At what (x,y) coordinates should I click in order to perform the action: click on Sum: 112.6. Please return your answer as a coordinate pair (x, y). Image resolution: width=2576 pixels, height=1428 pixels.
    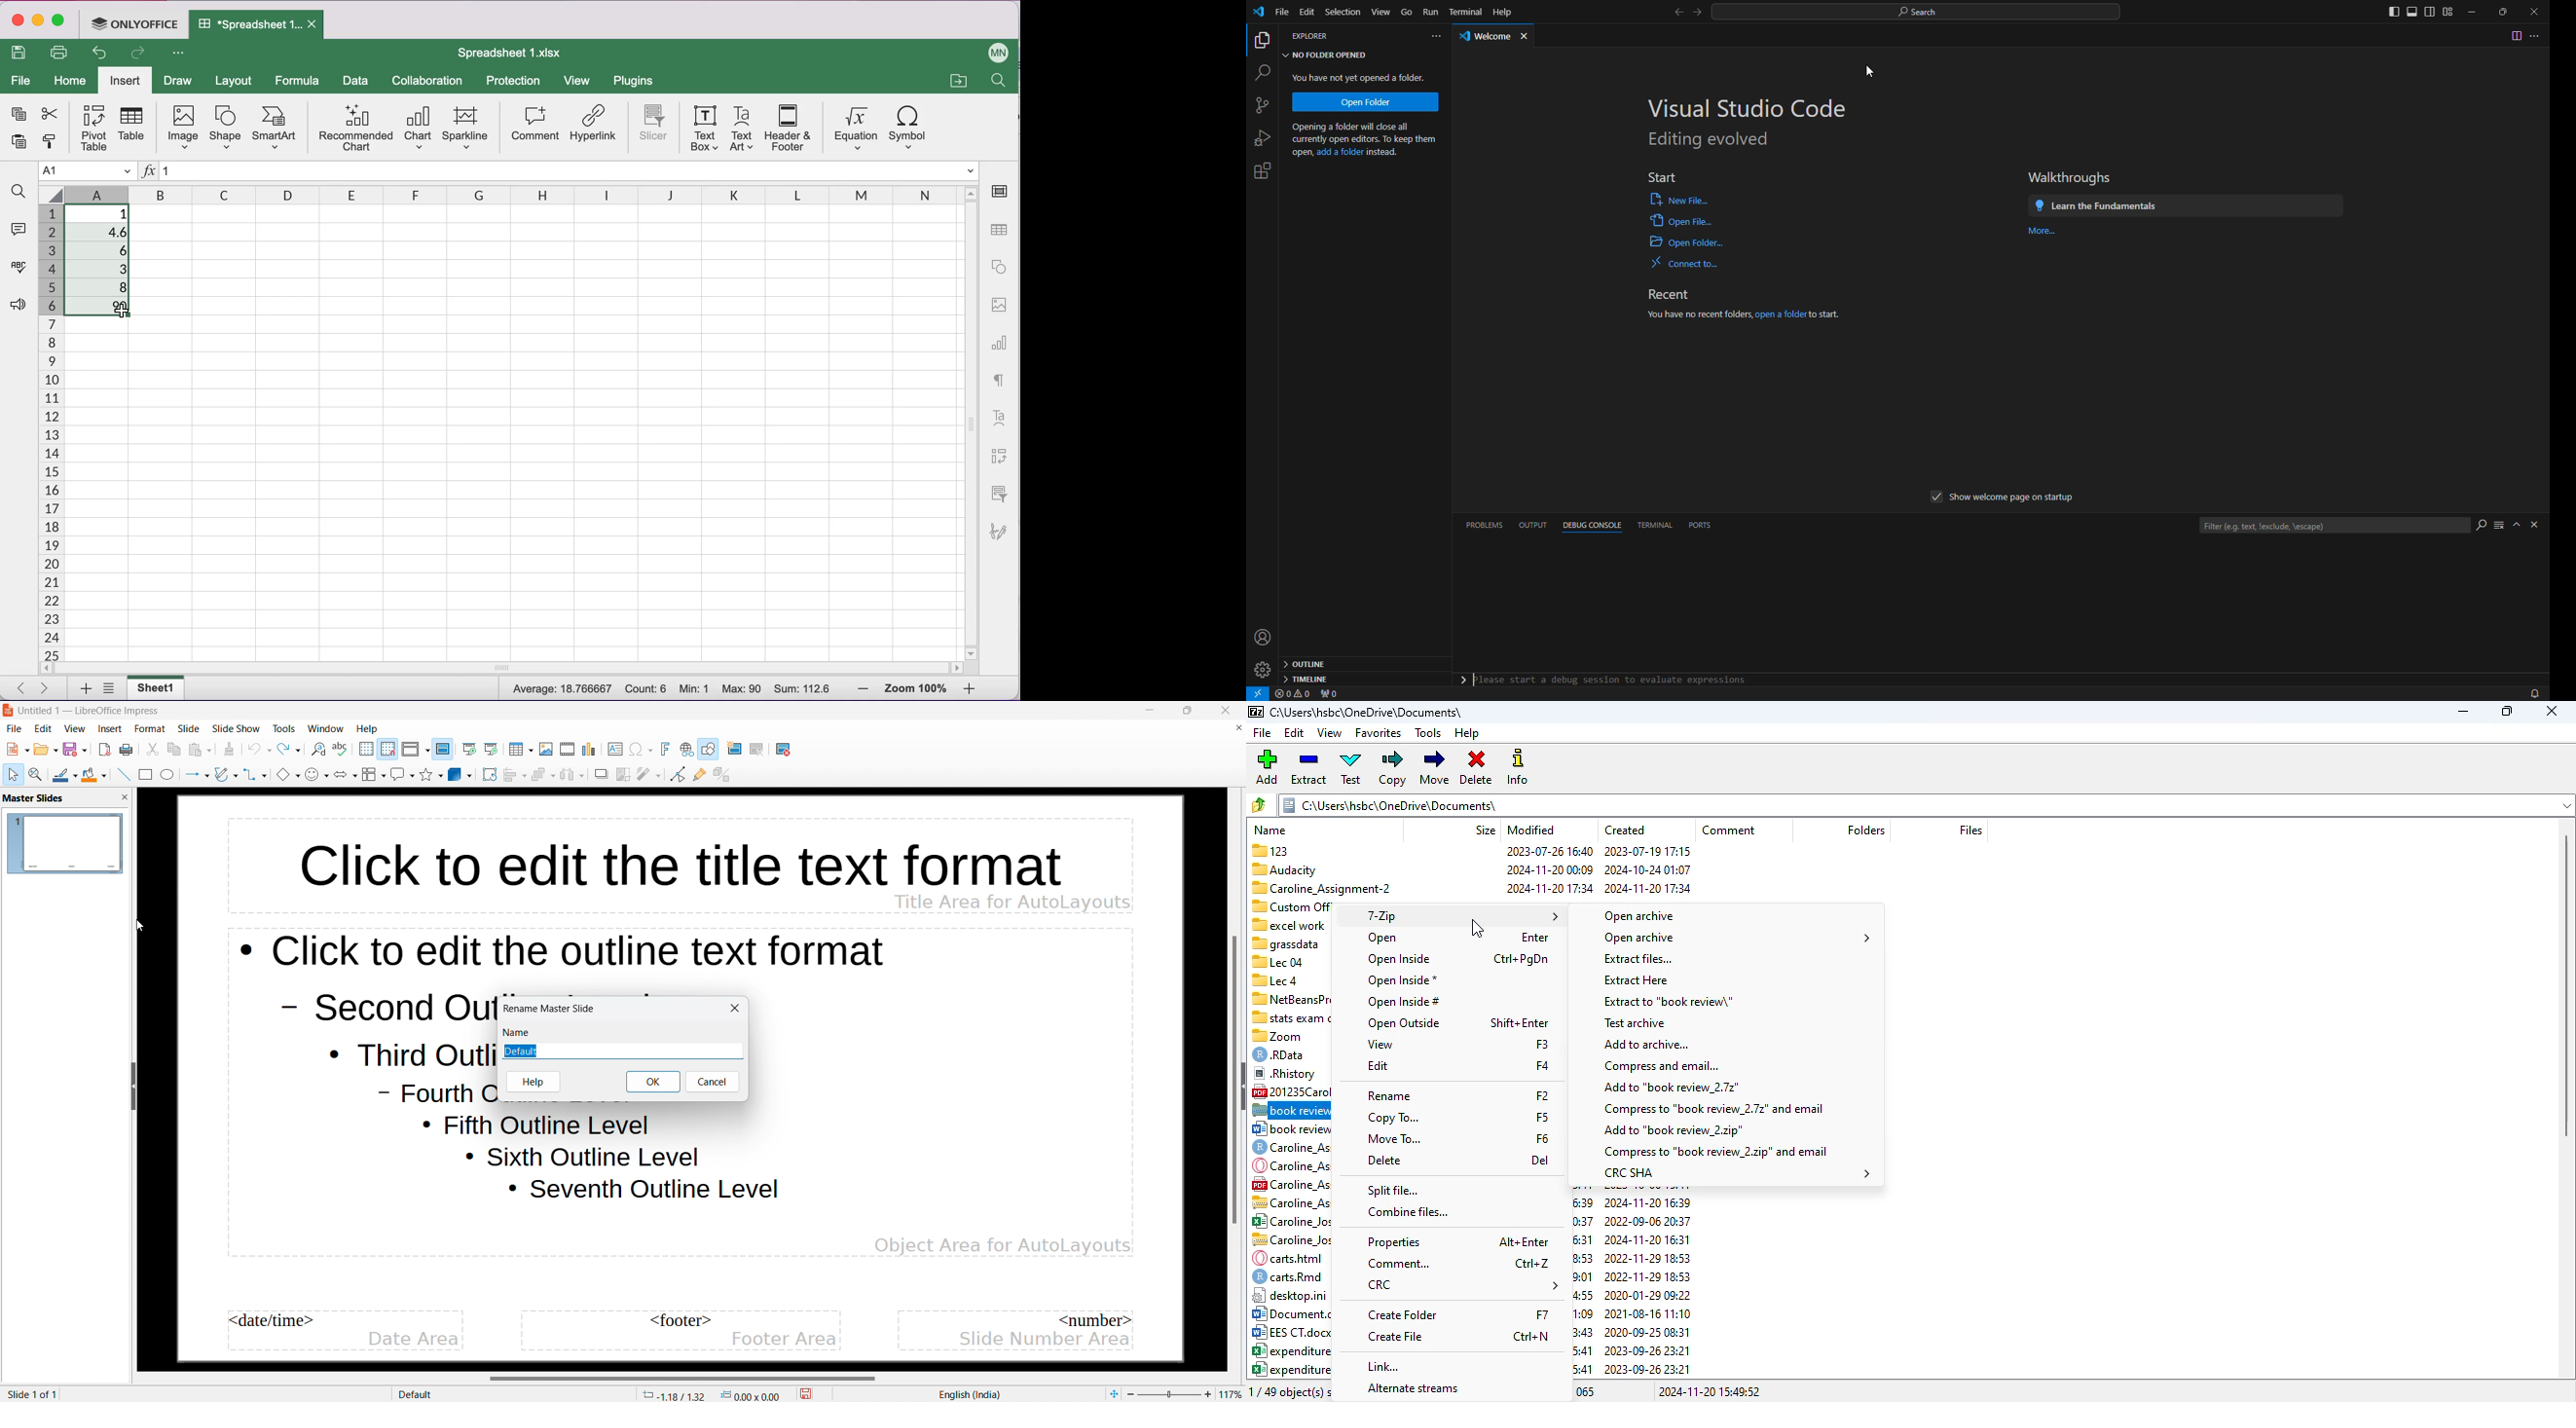
    Looking at the image, I should click on (802, 689).